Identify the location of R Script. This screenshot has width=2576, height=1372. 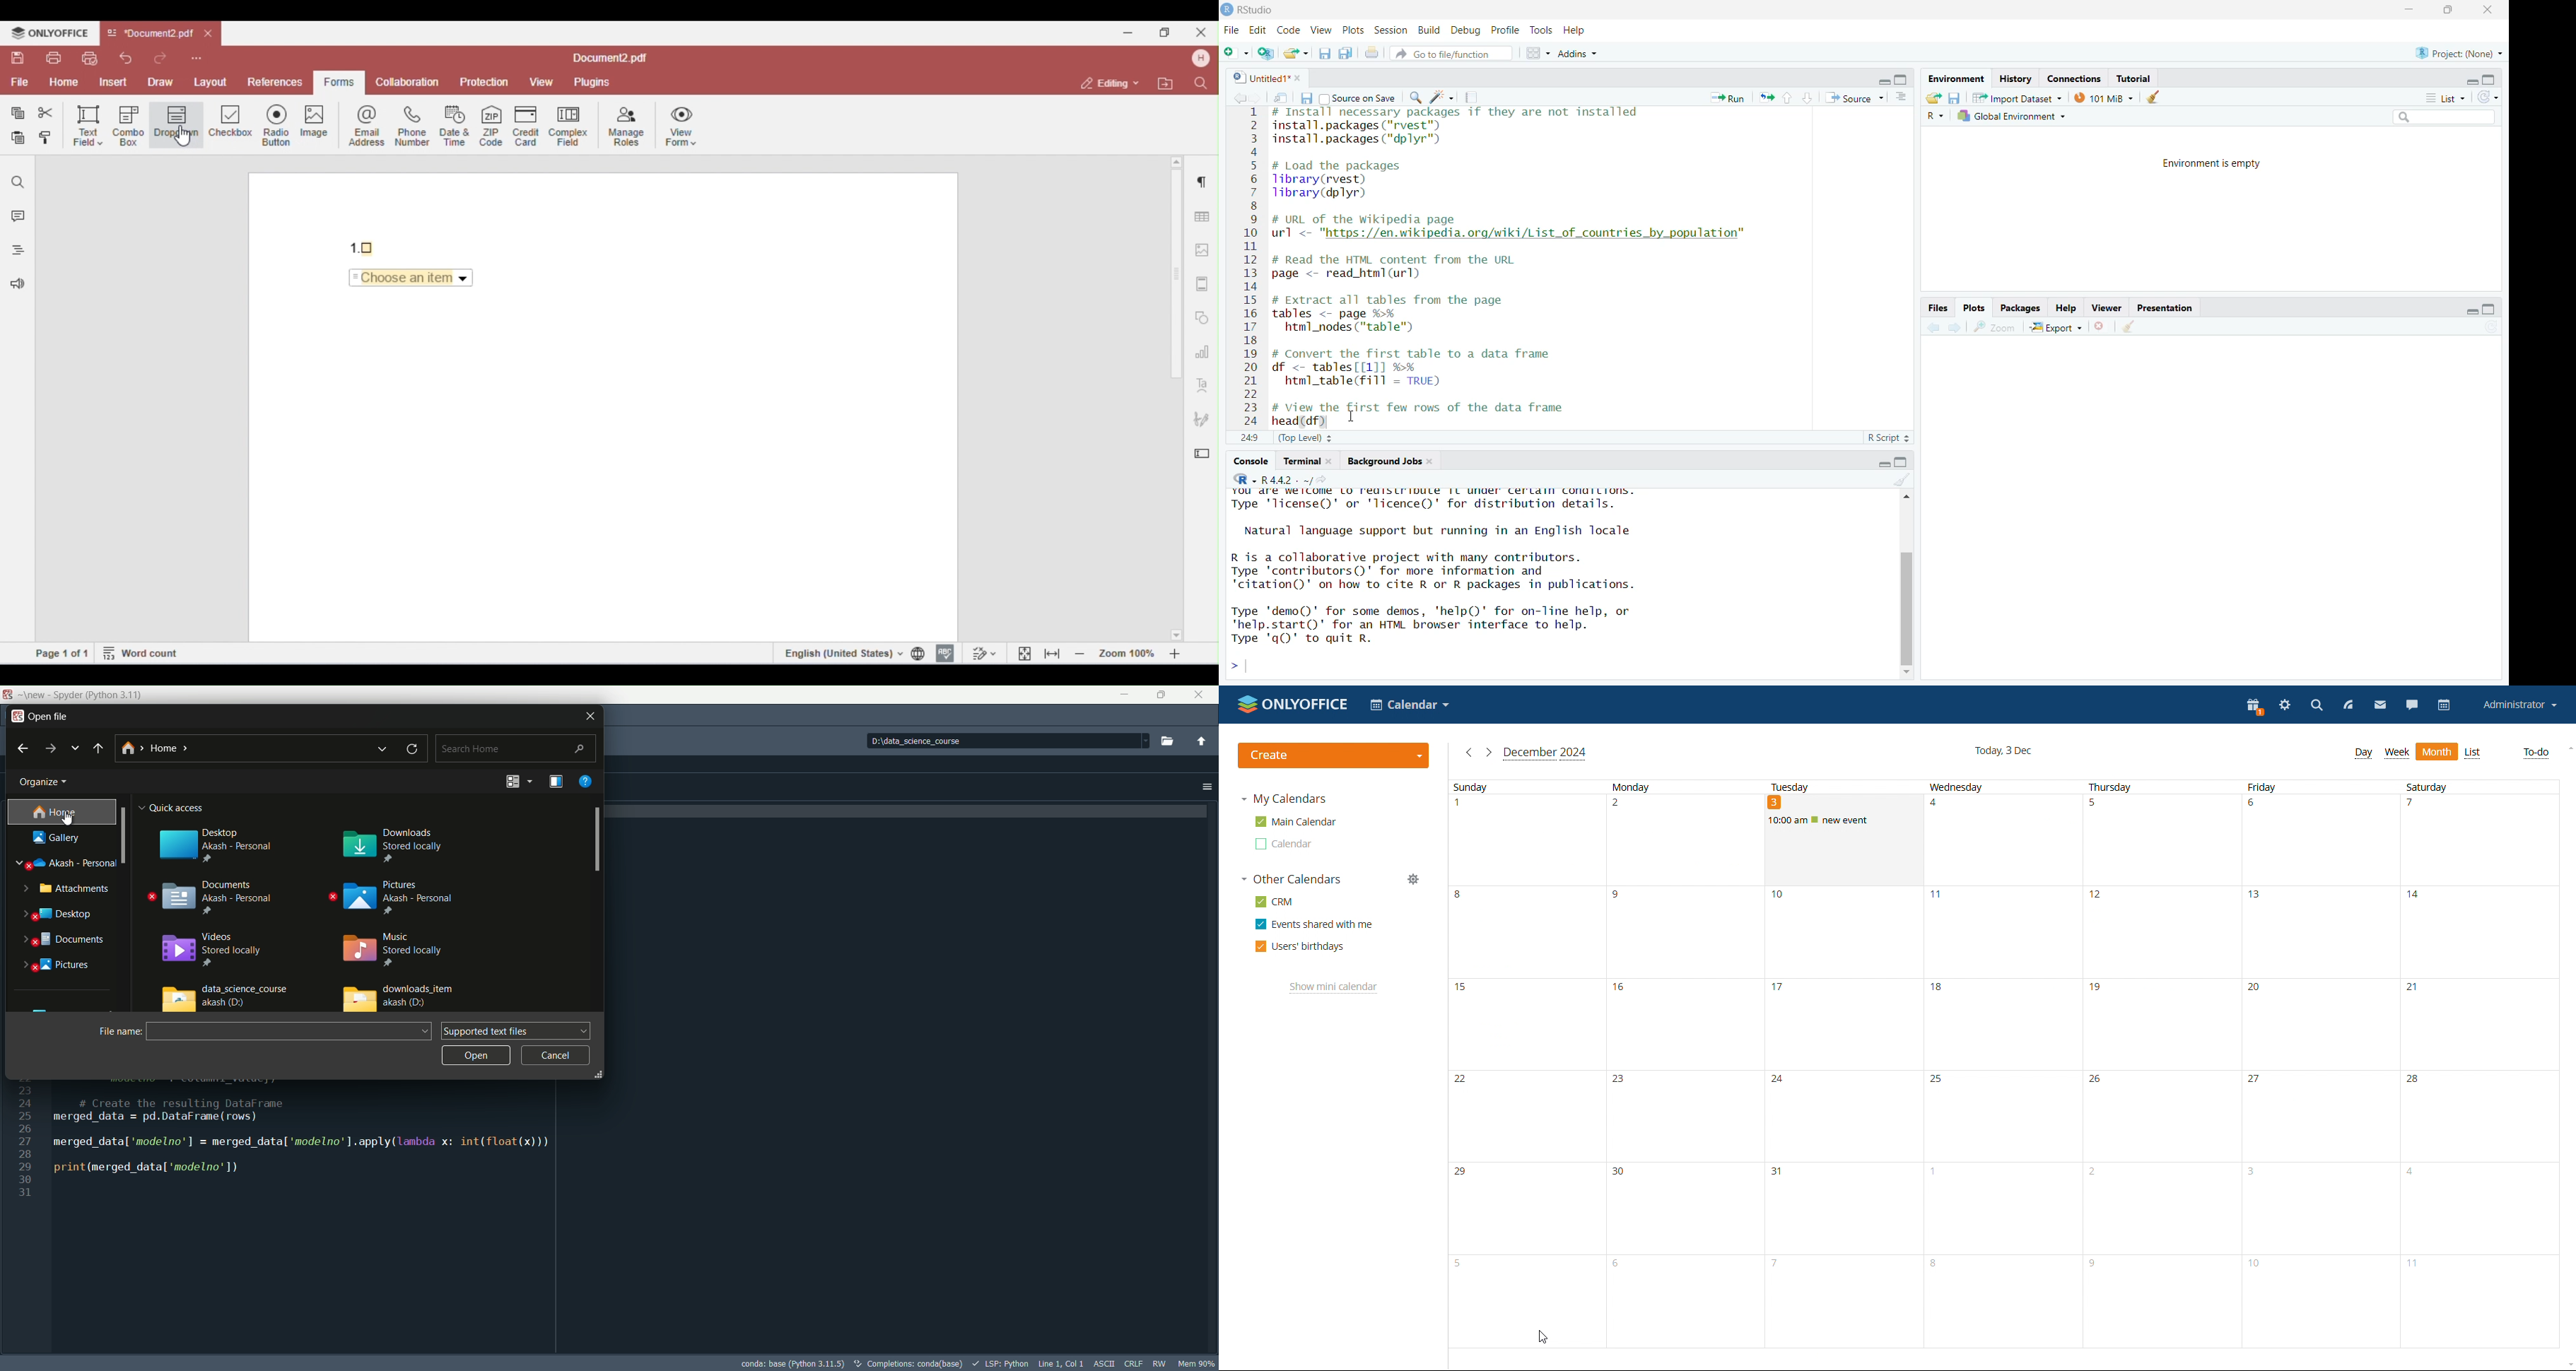
(1890, 438).